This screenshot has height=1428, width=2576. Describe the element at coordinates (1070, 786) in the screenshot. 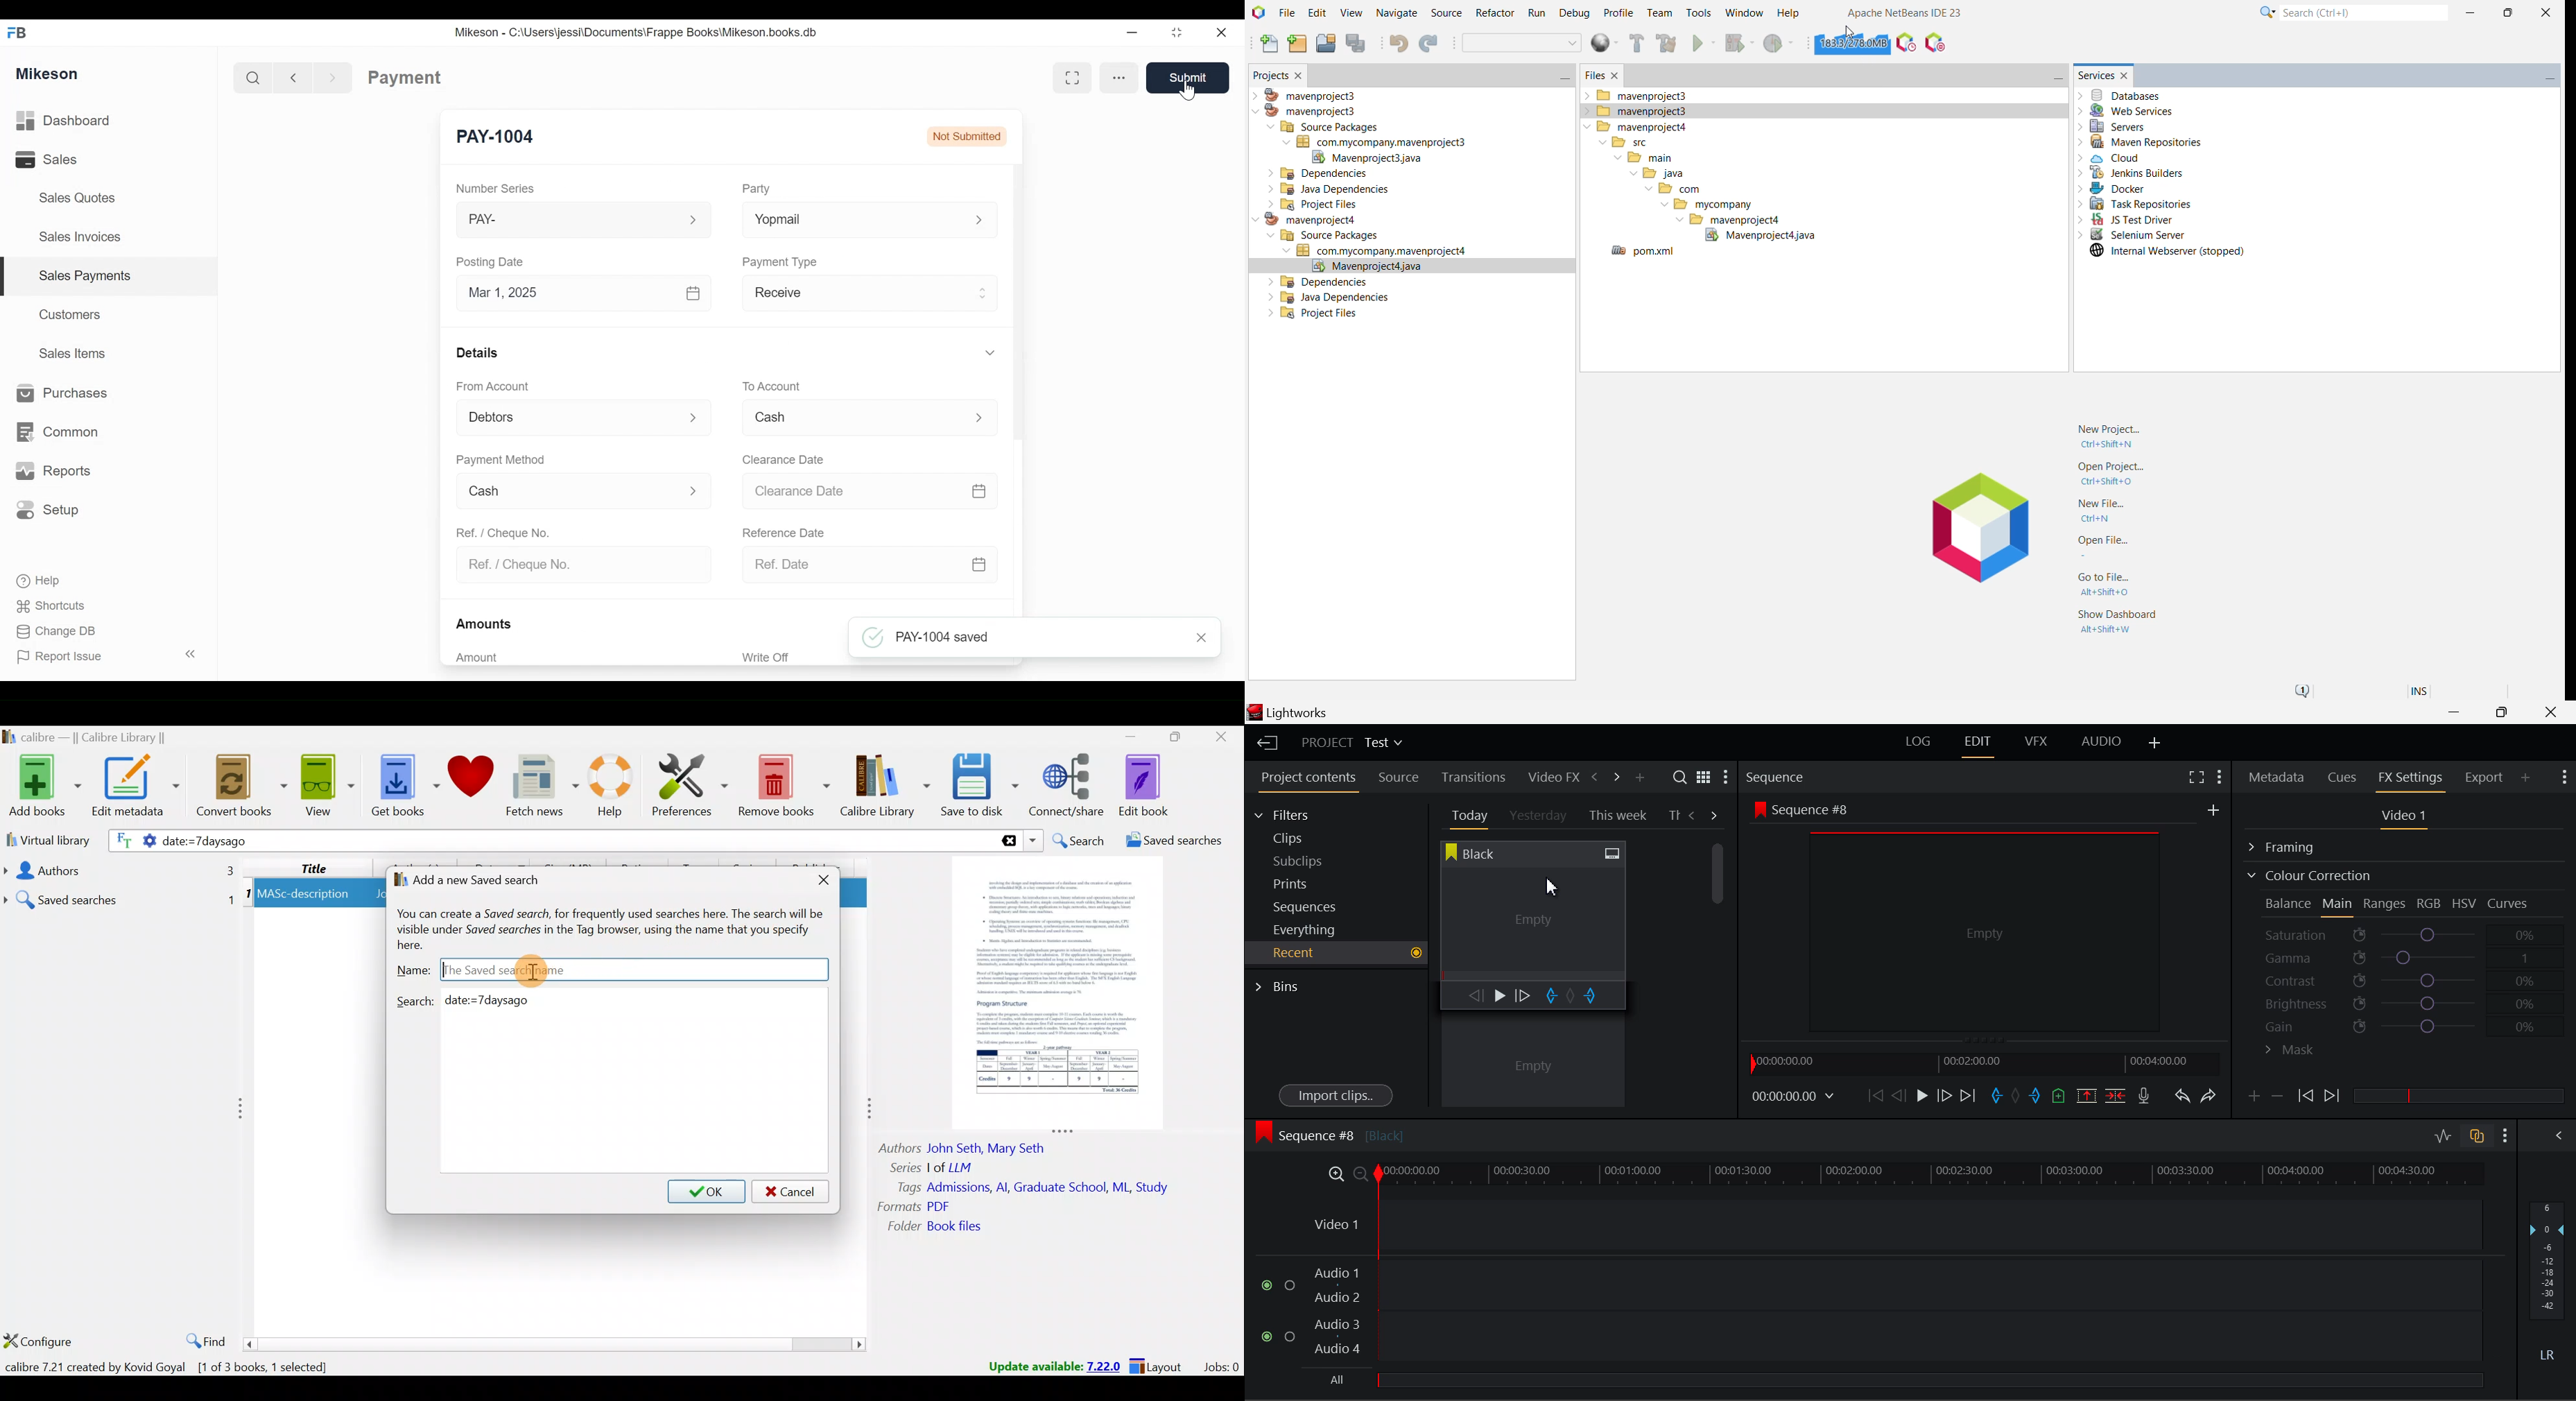

I see `Connect/share` at that location.